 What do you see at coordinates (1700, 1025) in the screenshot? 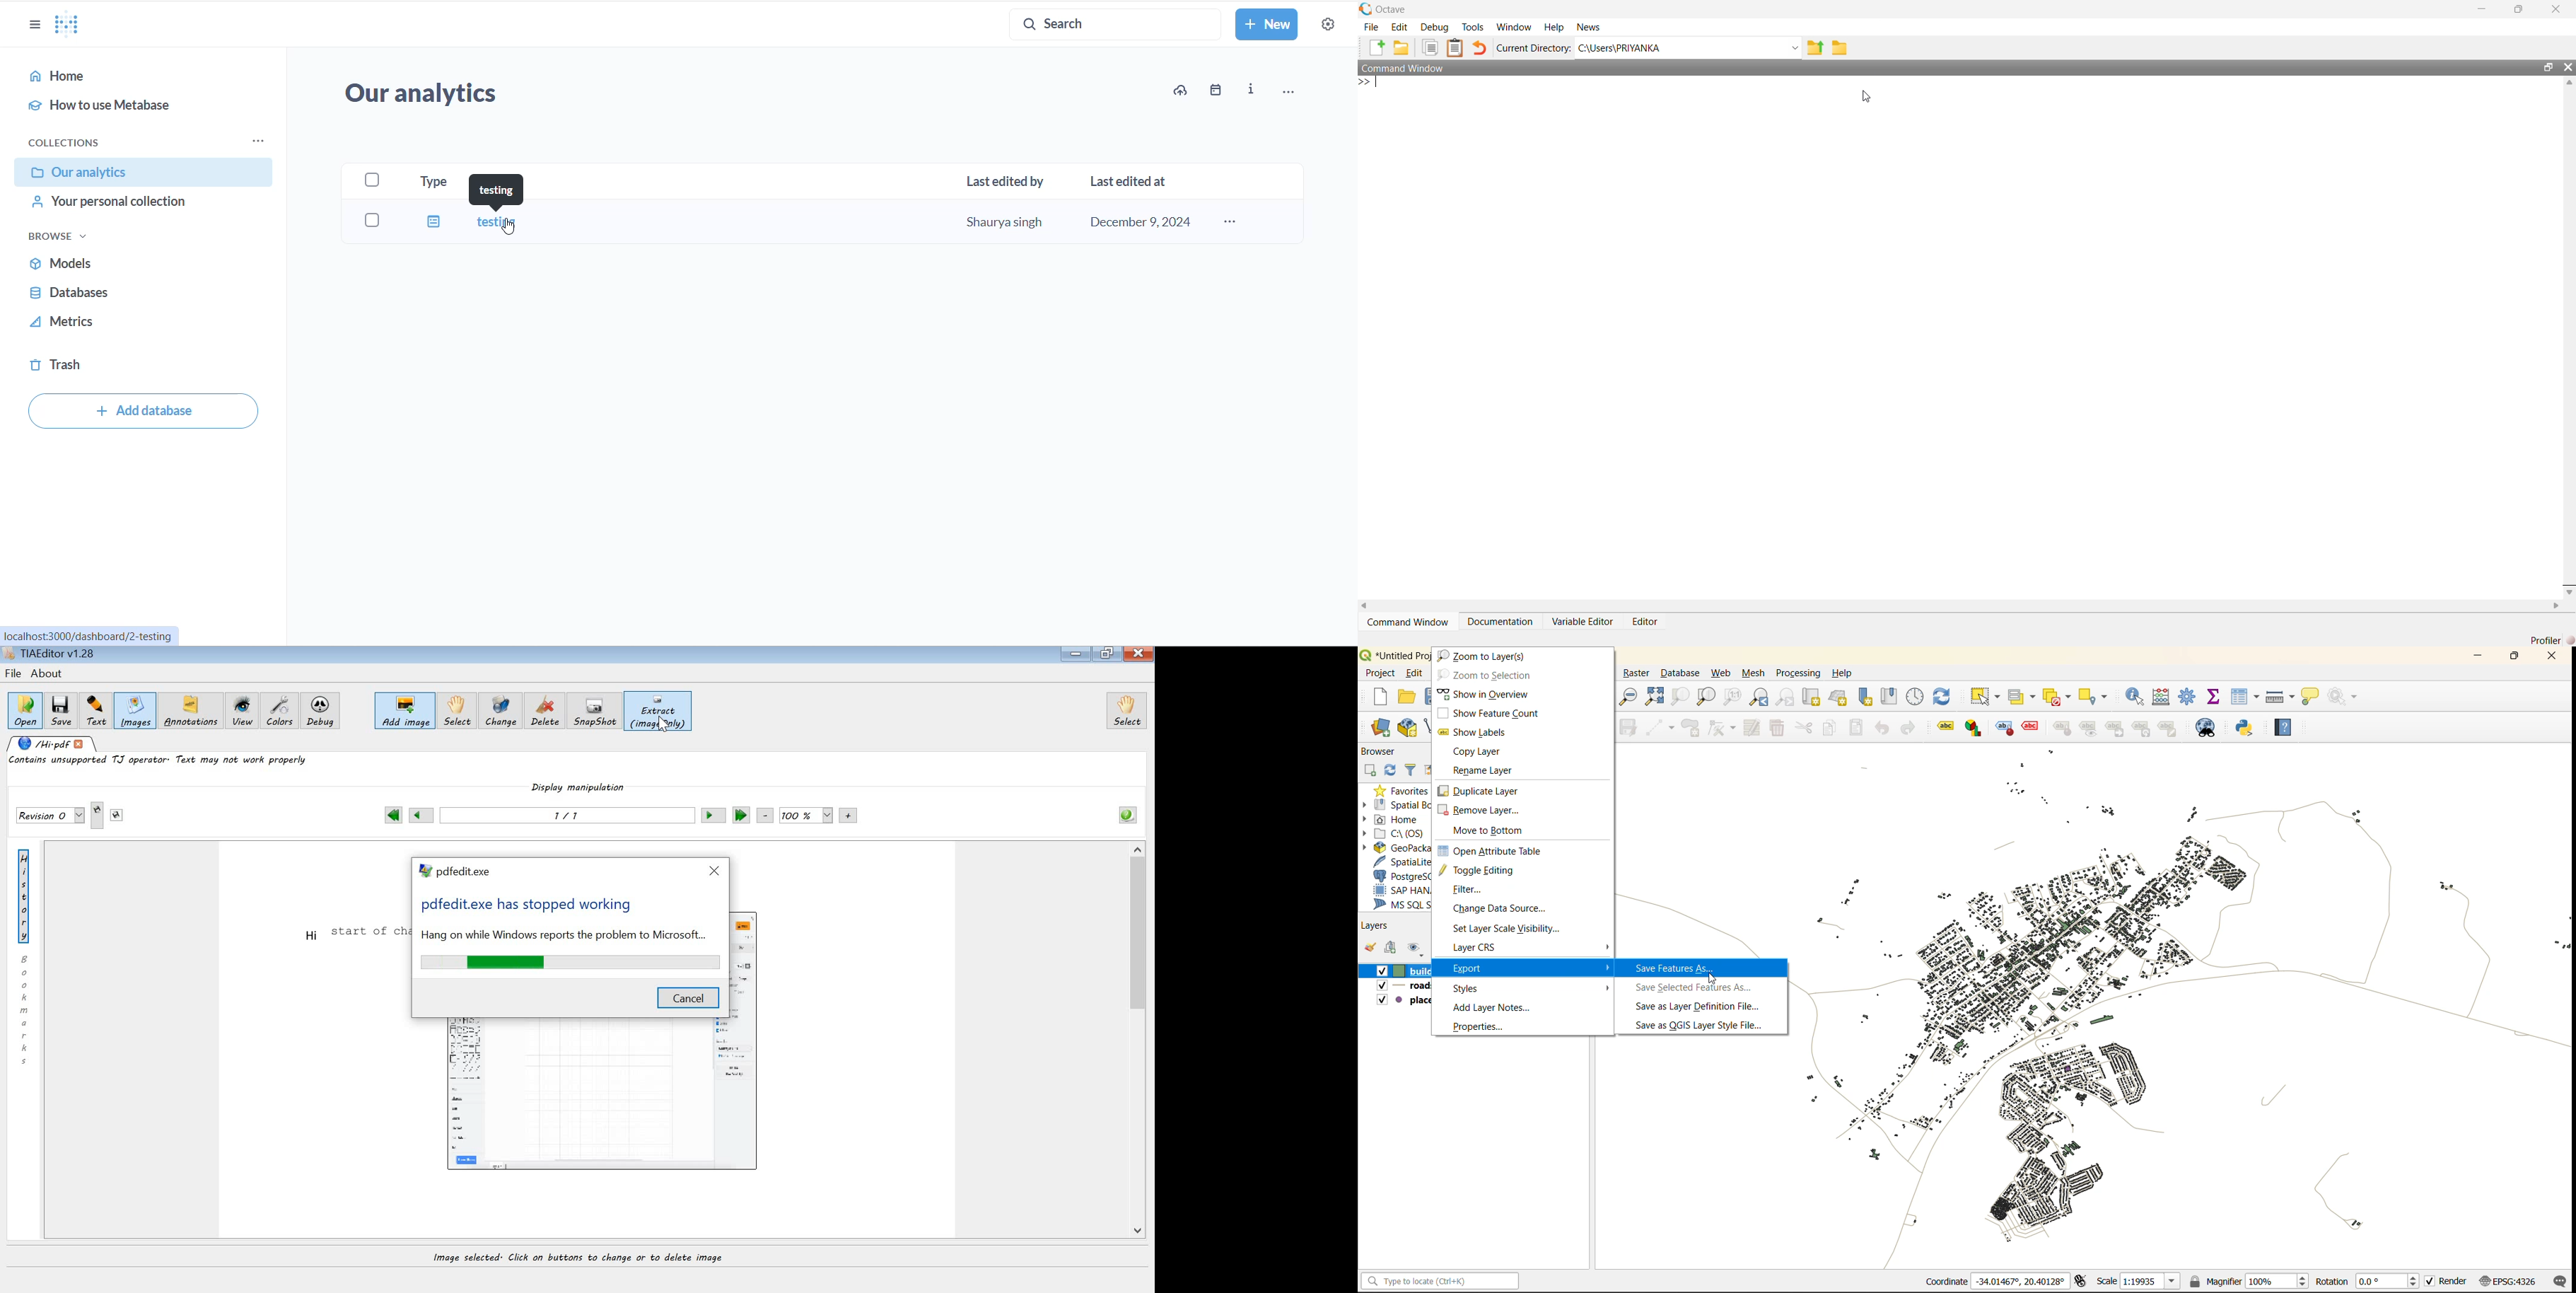
I see `save as QGIS layer style file` at bounding box center [1700, 1025].